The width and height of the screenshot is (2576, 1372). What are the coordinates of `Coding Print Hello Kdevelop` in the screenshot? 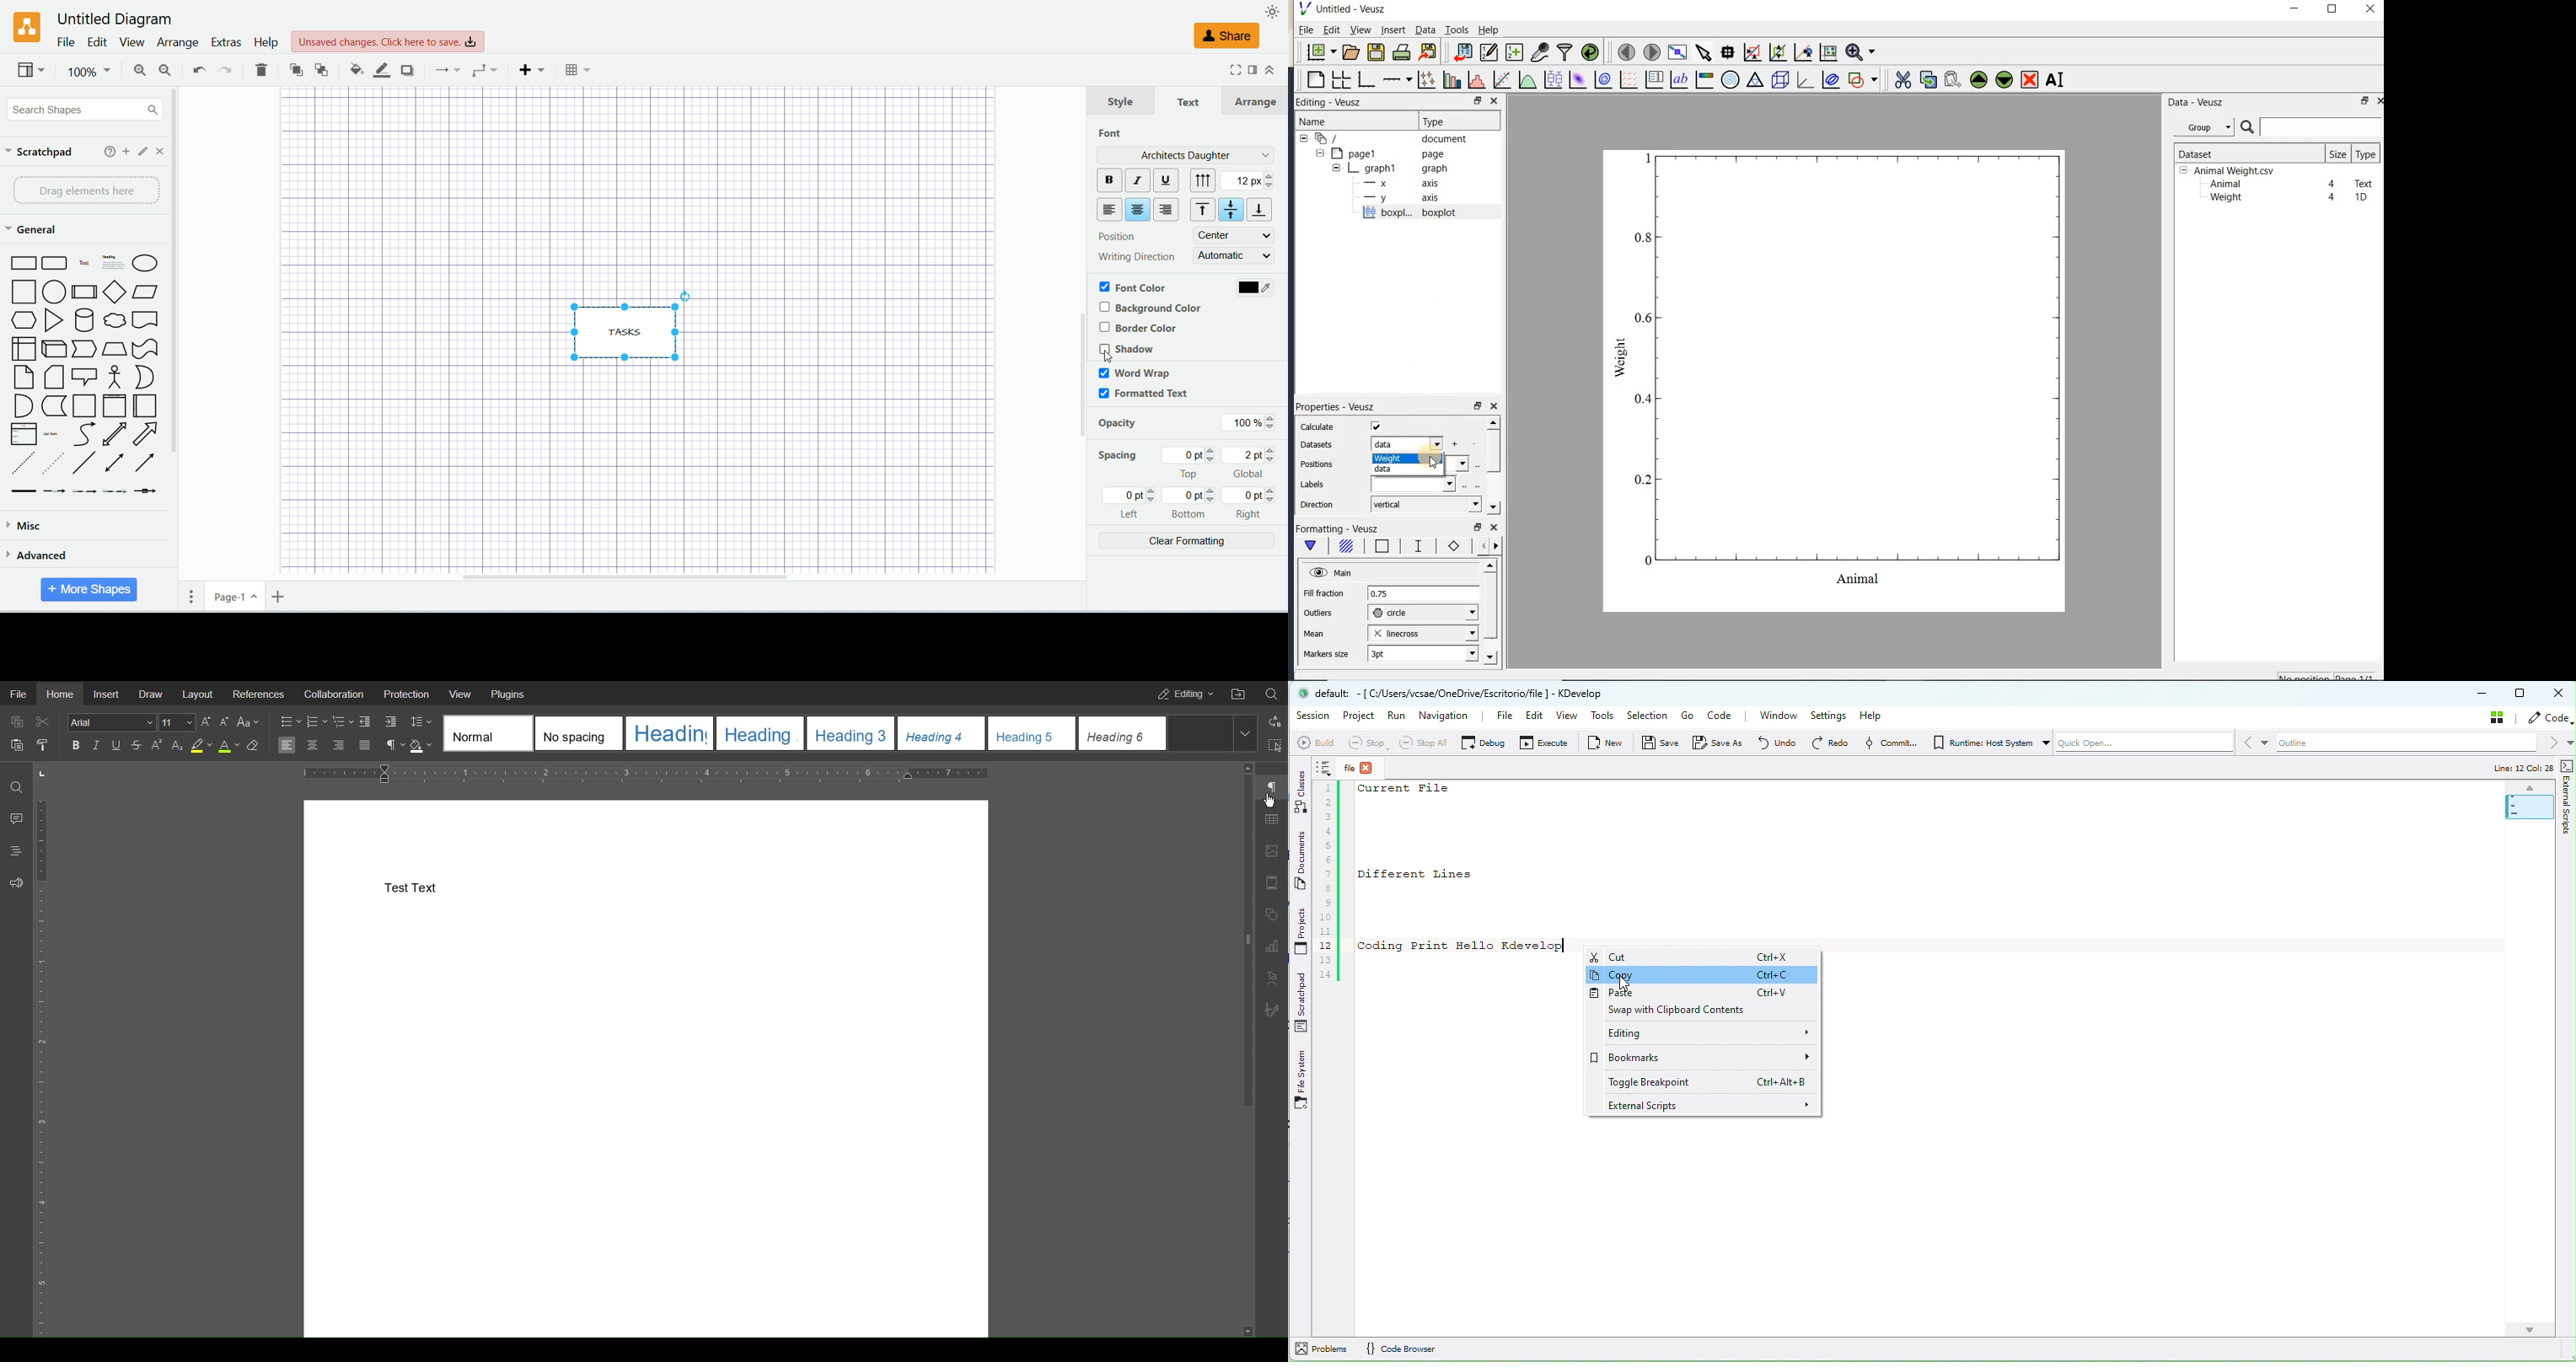 It's located at (1461, 946).